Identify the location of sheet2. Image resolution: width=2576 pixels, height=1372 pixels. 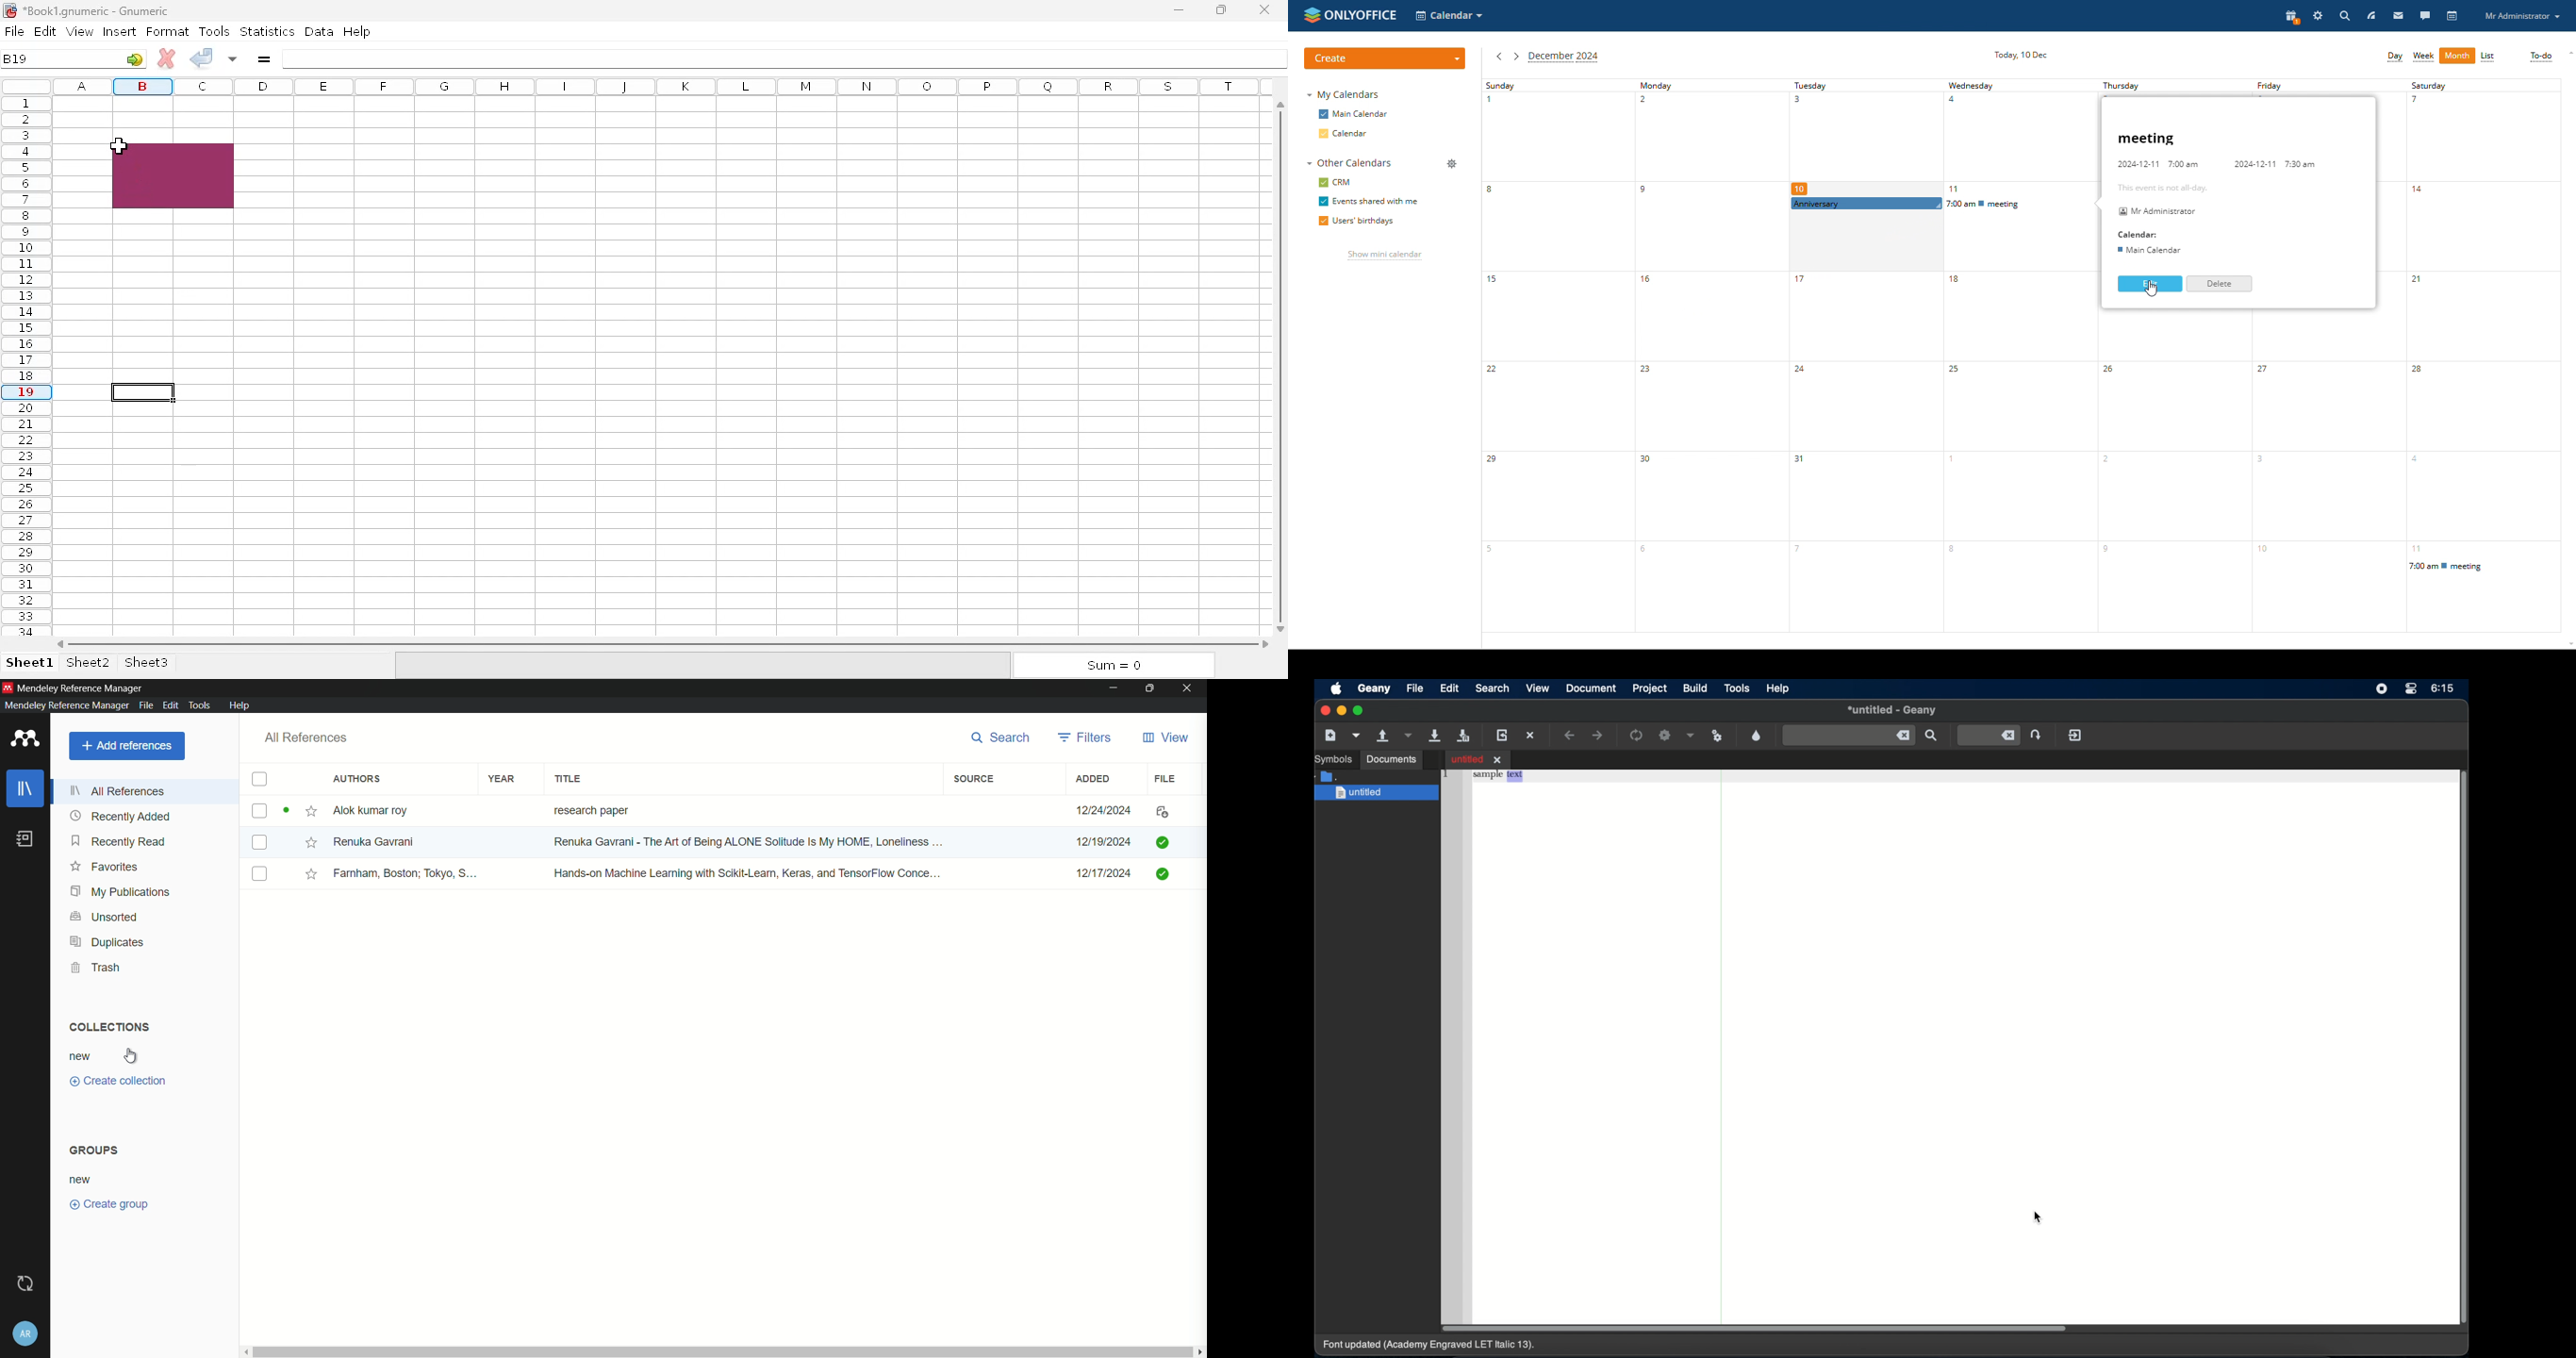
(88, 663).